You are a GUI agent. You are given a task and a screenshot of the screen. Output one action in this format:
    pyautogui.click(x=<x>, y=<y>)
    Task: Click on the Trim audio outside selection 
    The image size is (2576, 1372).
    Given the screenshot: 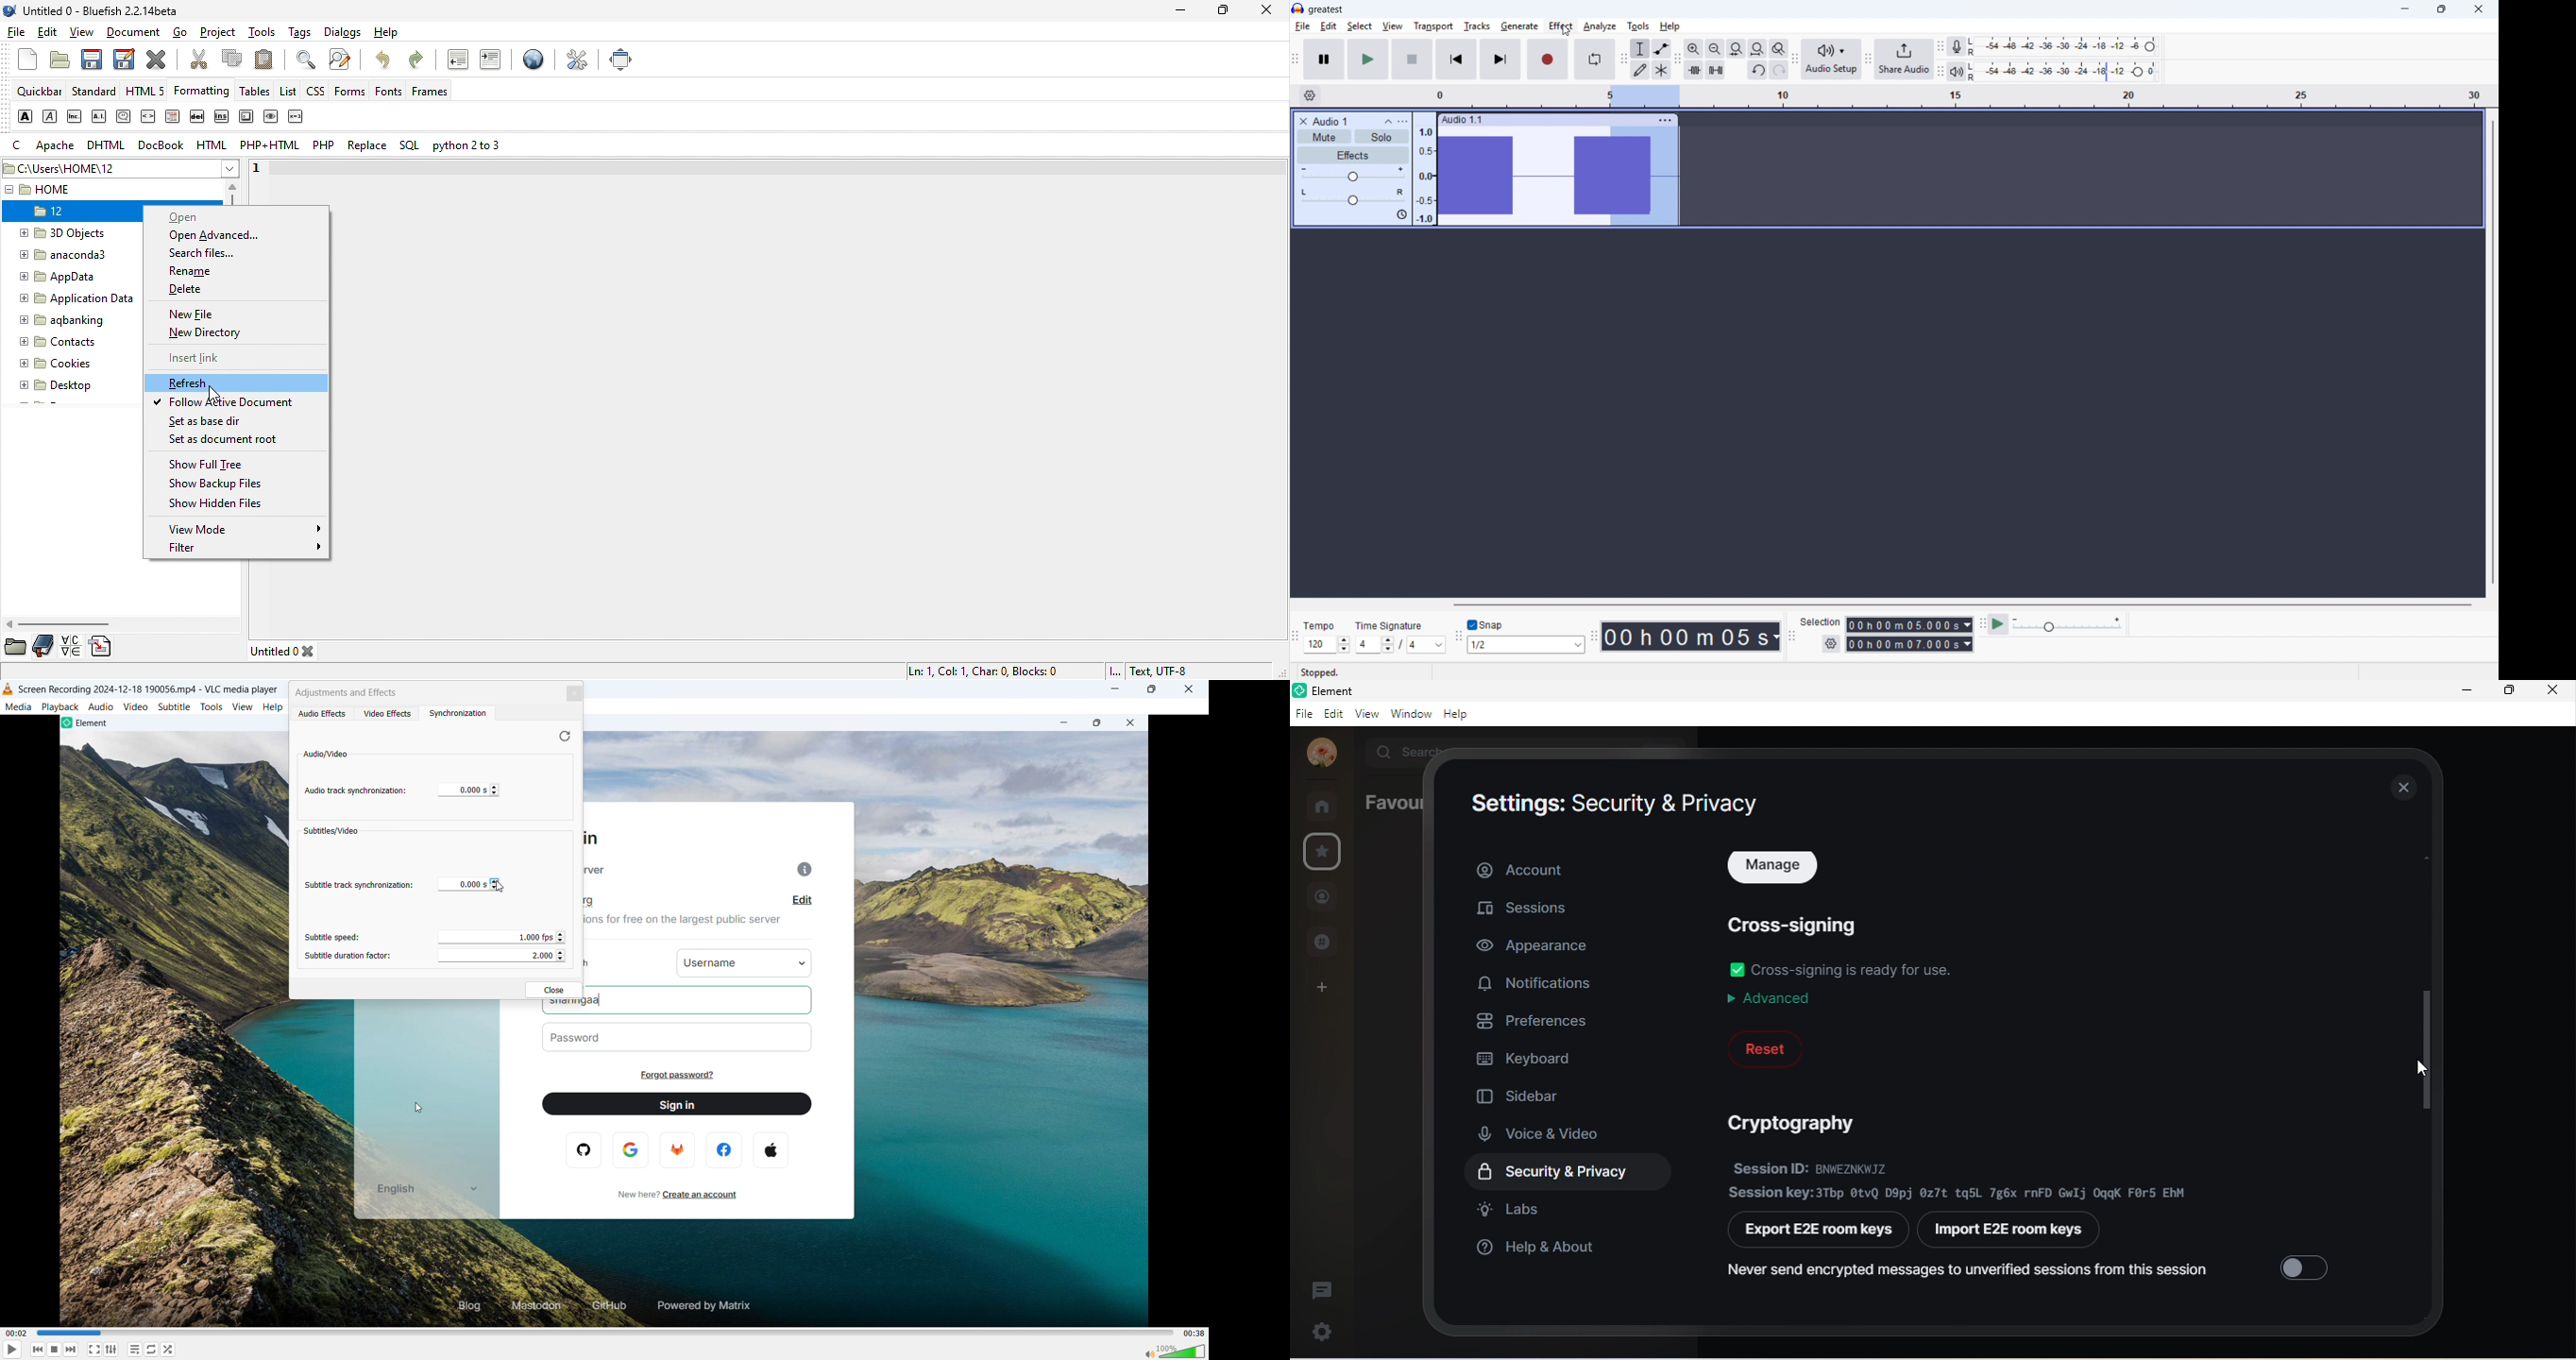 What is the action you would take?
    pyautogui.click(x=1694, y=71)
    